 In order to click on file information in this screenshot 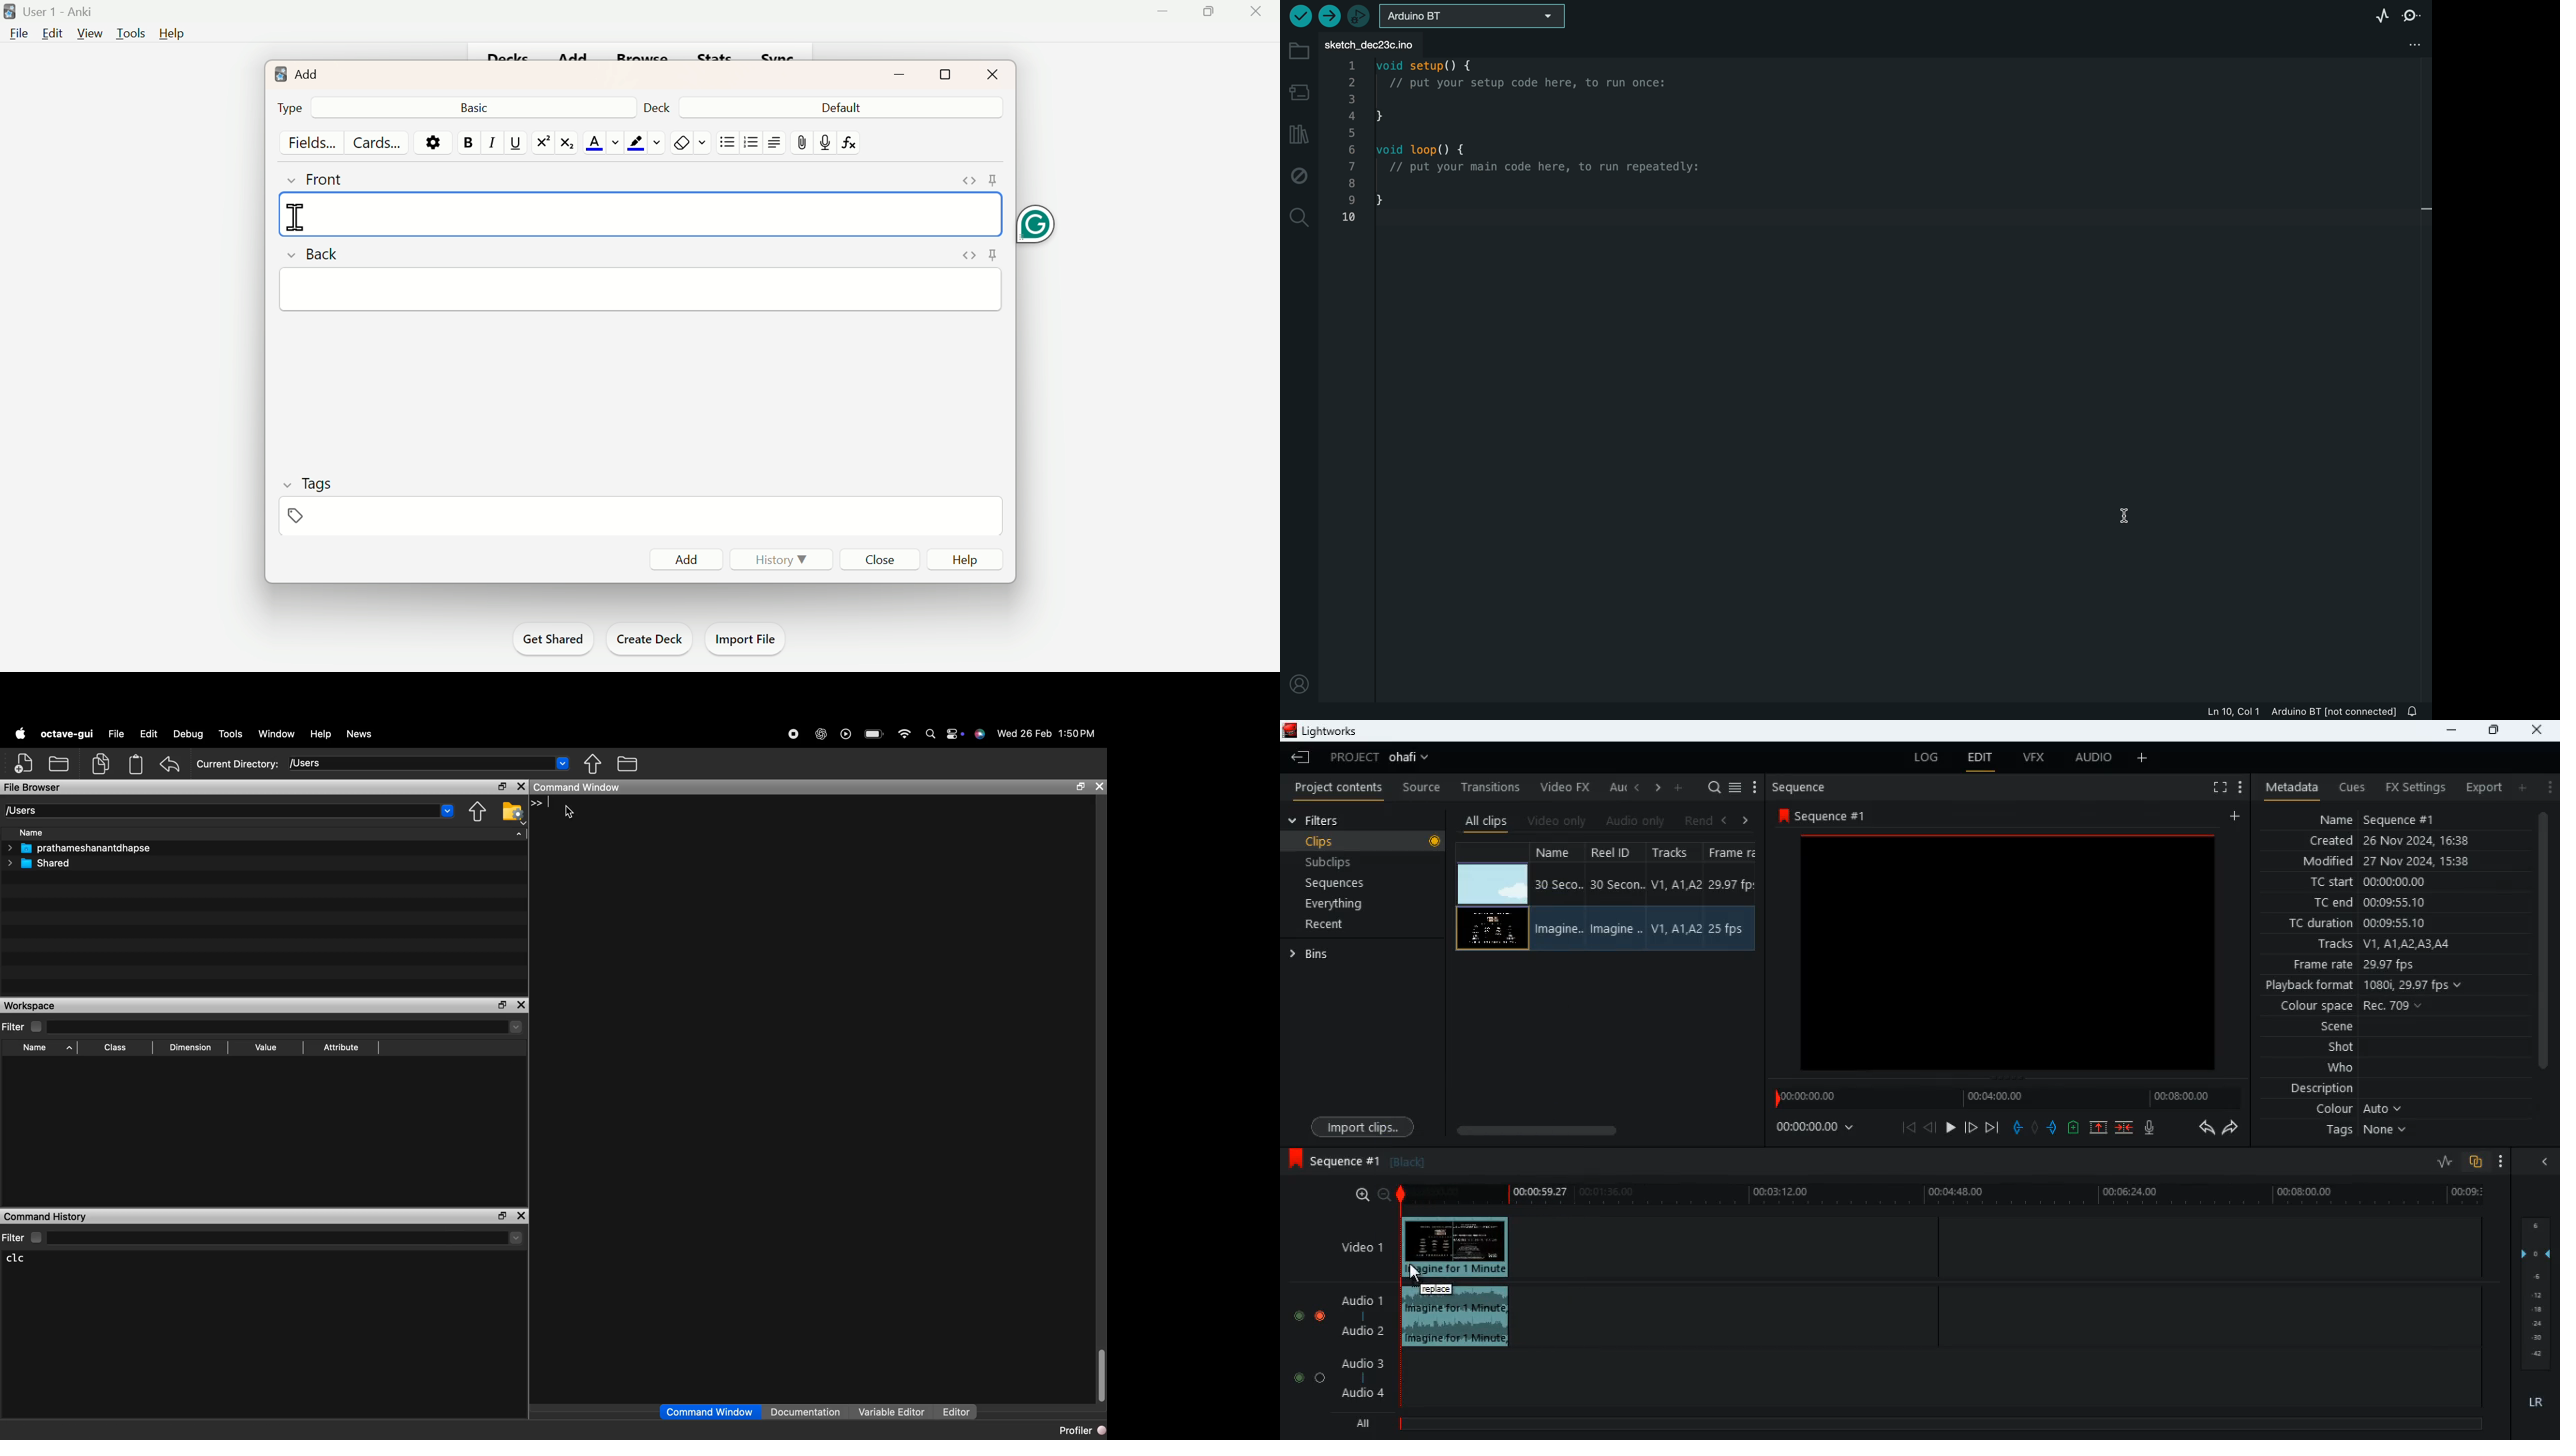, I will do `click(2286, 711)`.